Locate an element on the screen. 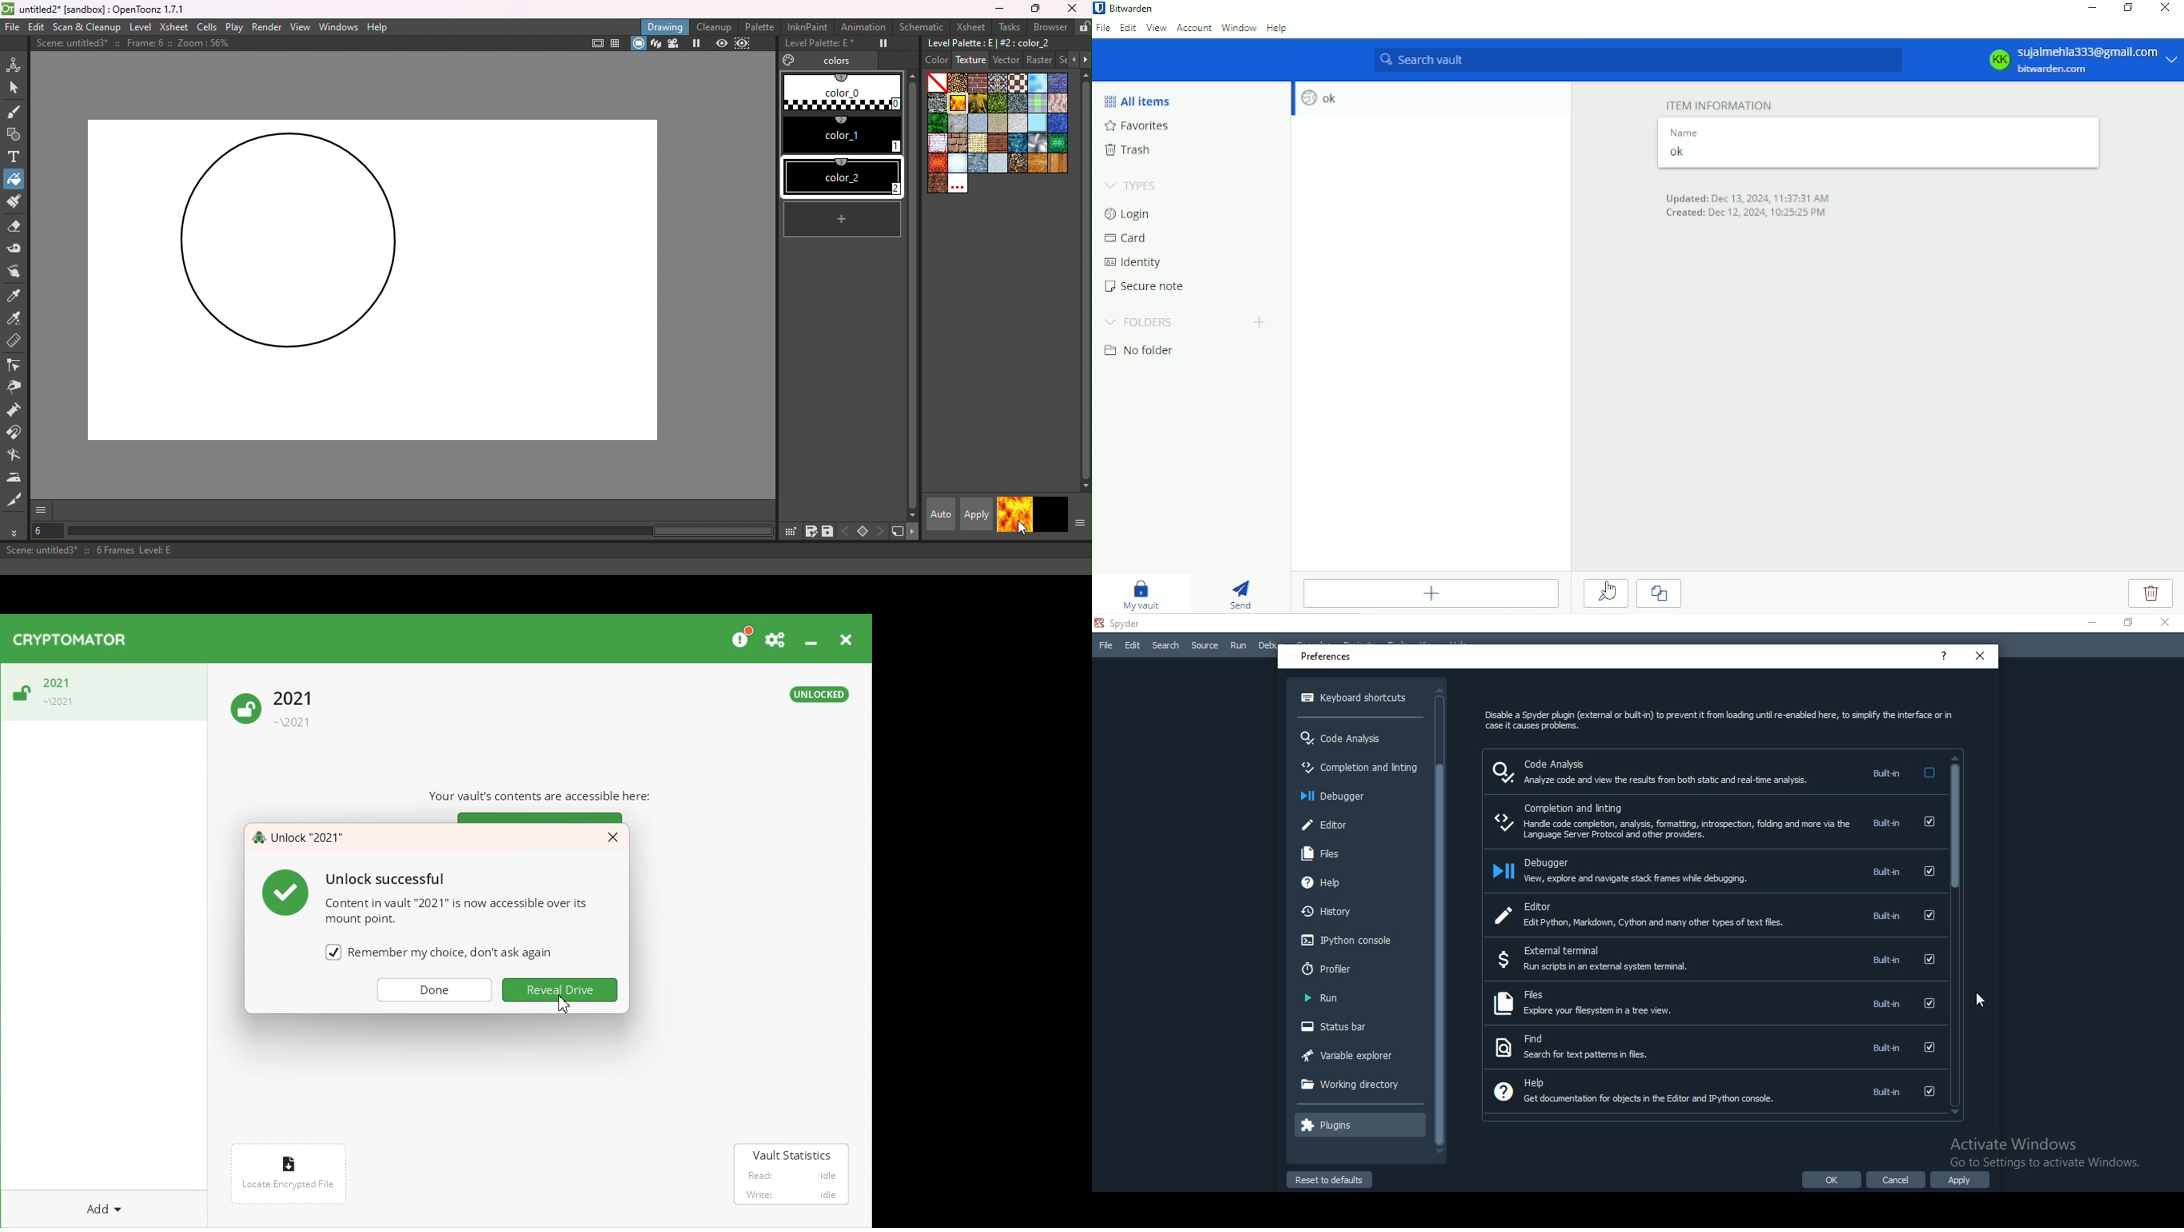 This screenshot has height=1232, width=2184. cursor is located at coordinates (1022, 530).